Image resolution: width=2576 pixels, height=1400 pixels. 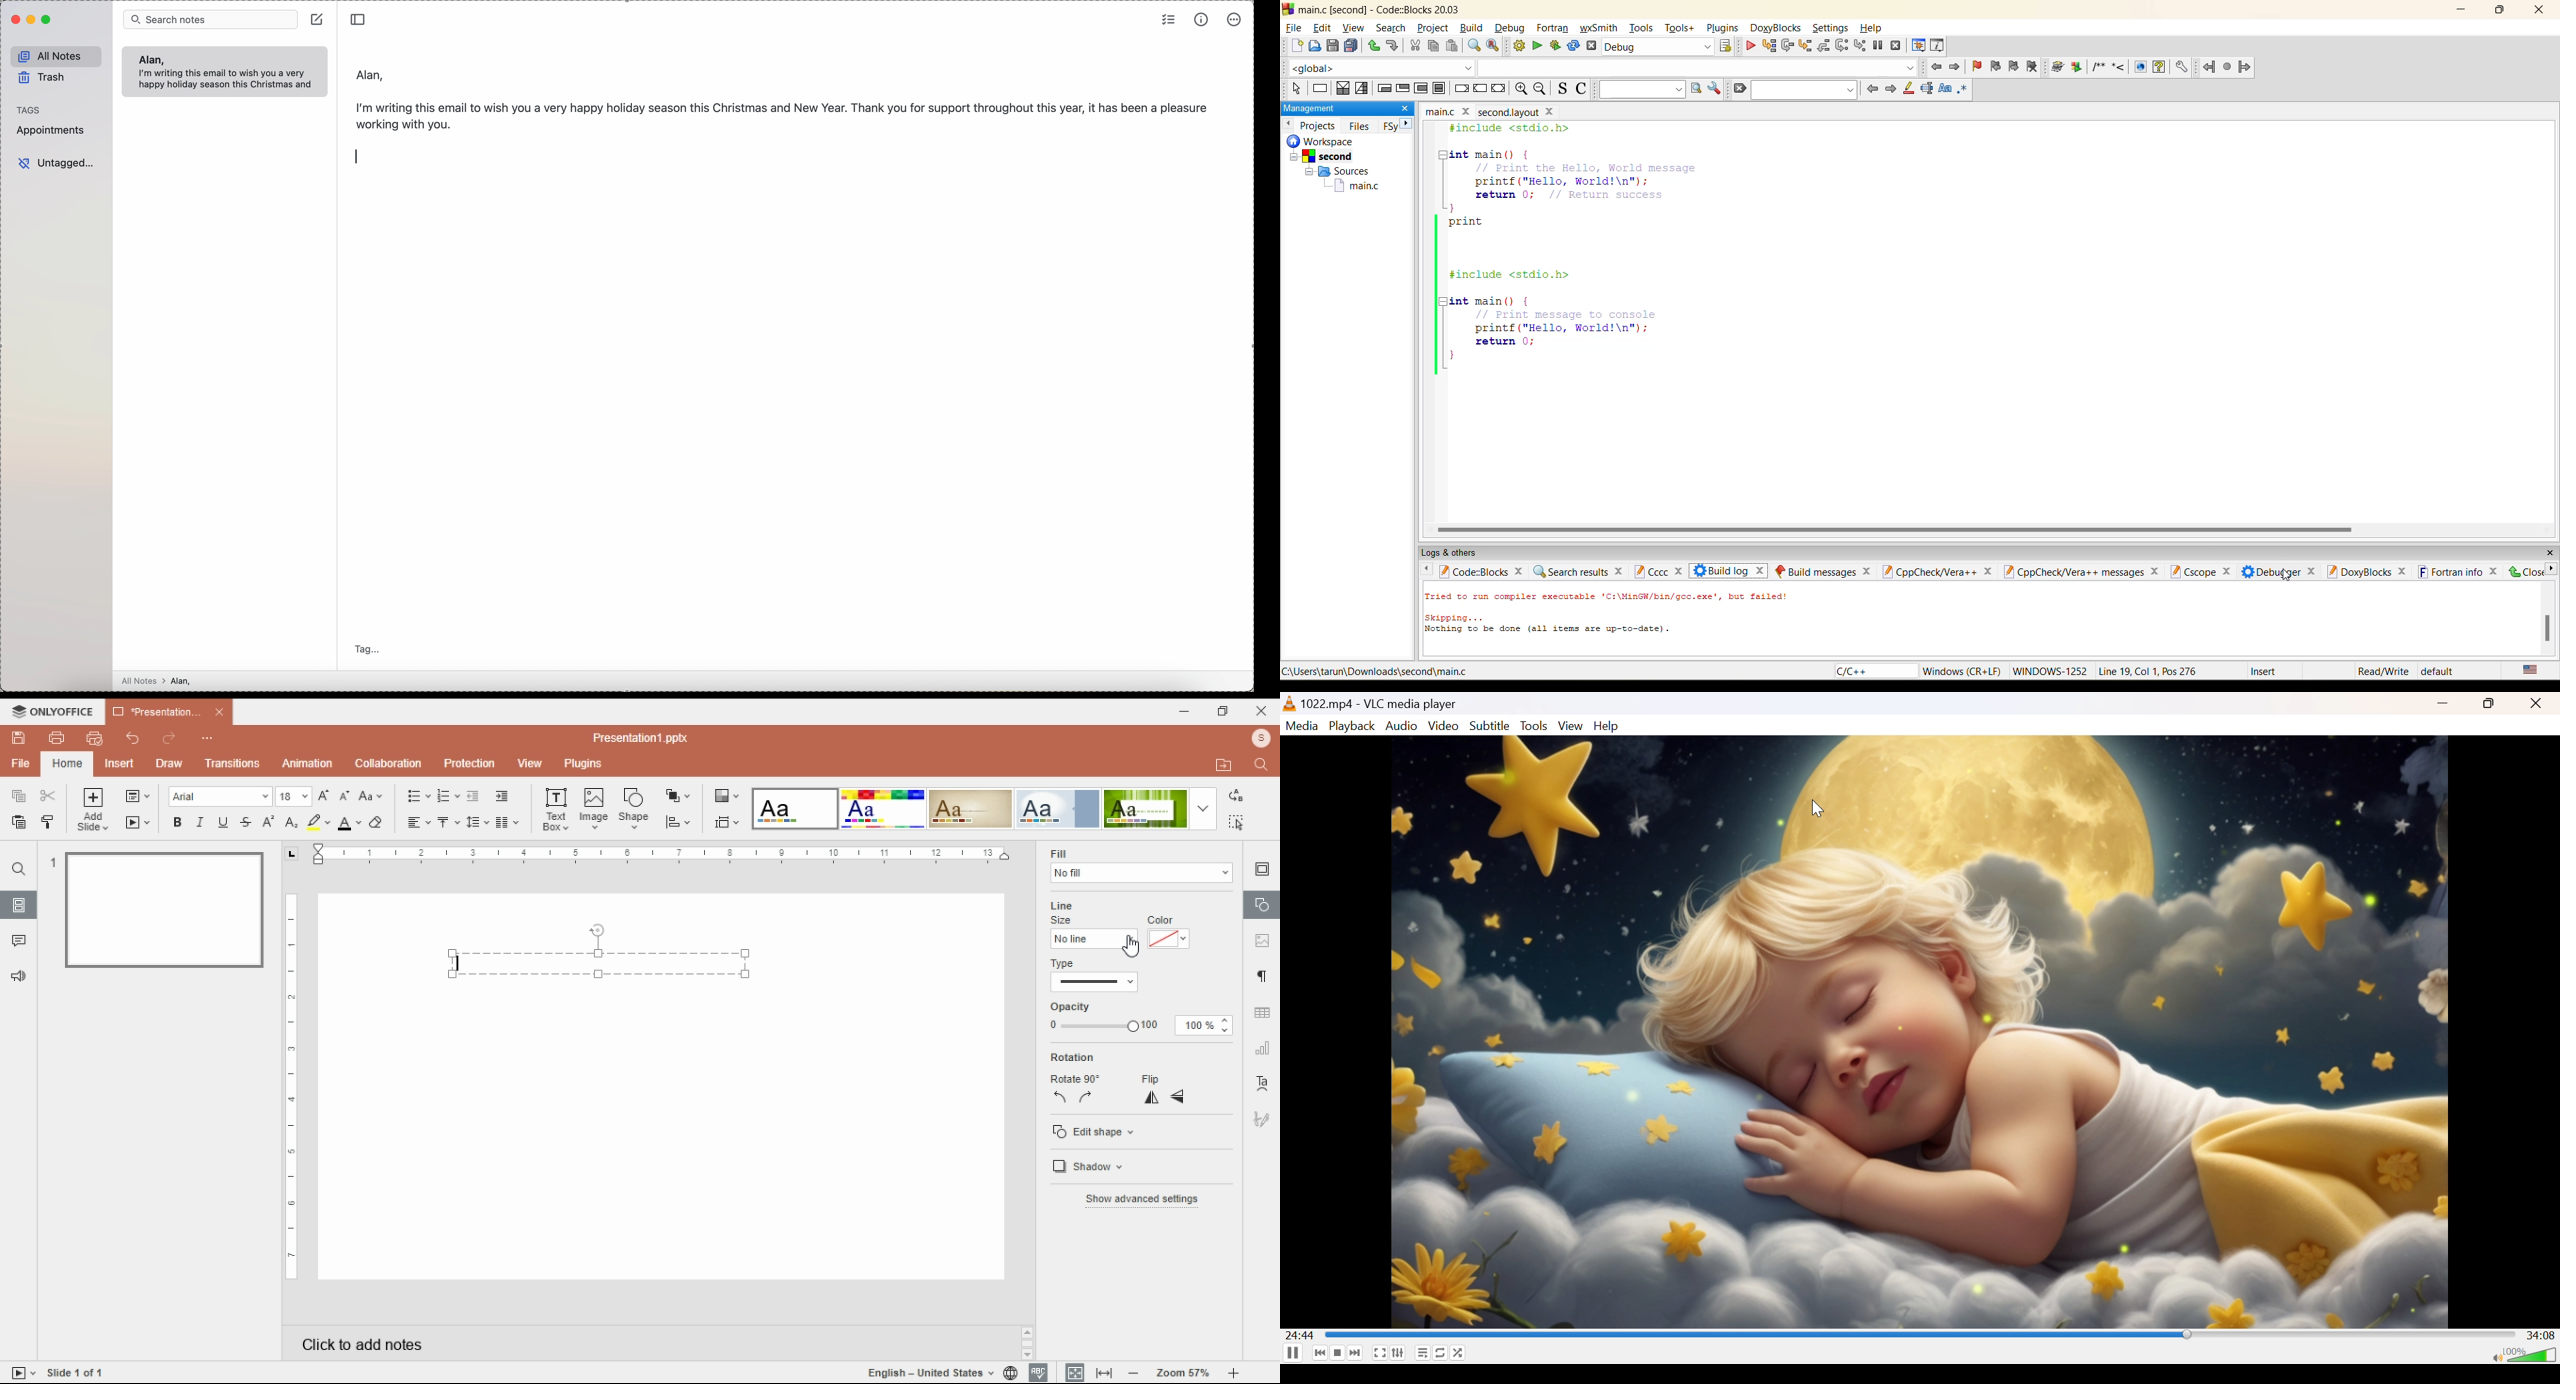 I want to click on tag, so click(x=370, y=650).